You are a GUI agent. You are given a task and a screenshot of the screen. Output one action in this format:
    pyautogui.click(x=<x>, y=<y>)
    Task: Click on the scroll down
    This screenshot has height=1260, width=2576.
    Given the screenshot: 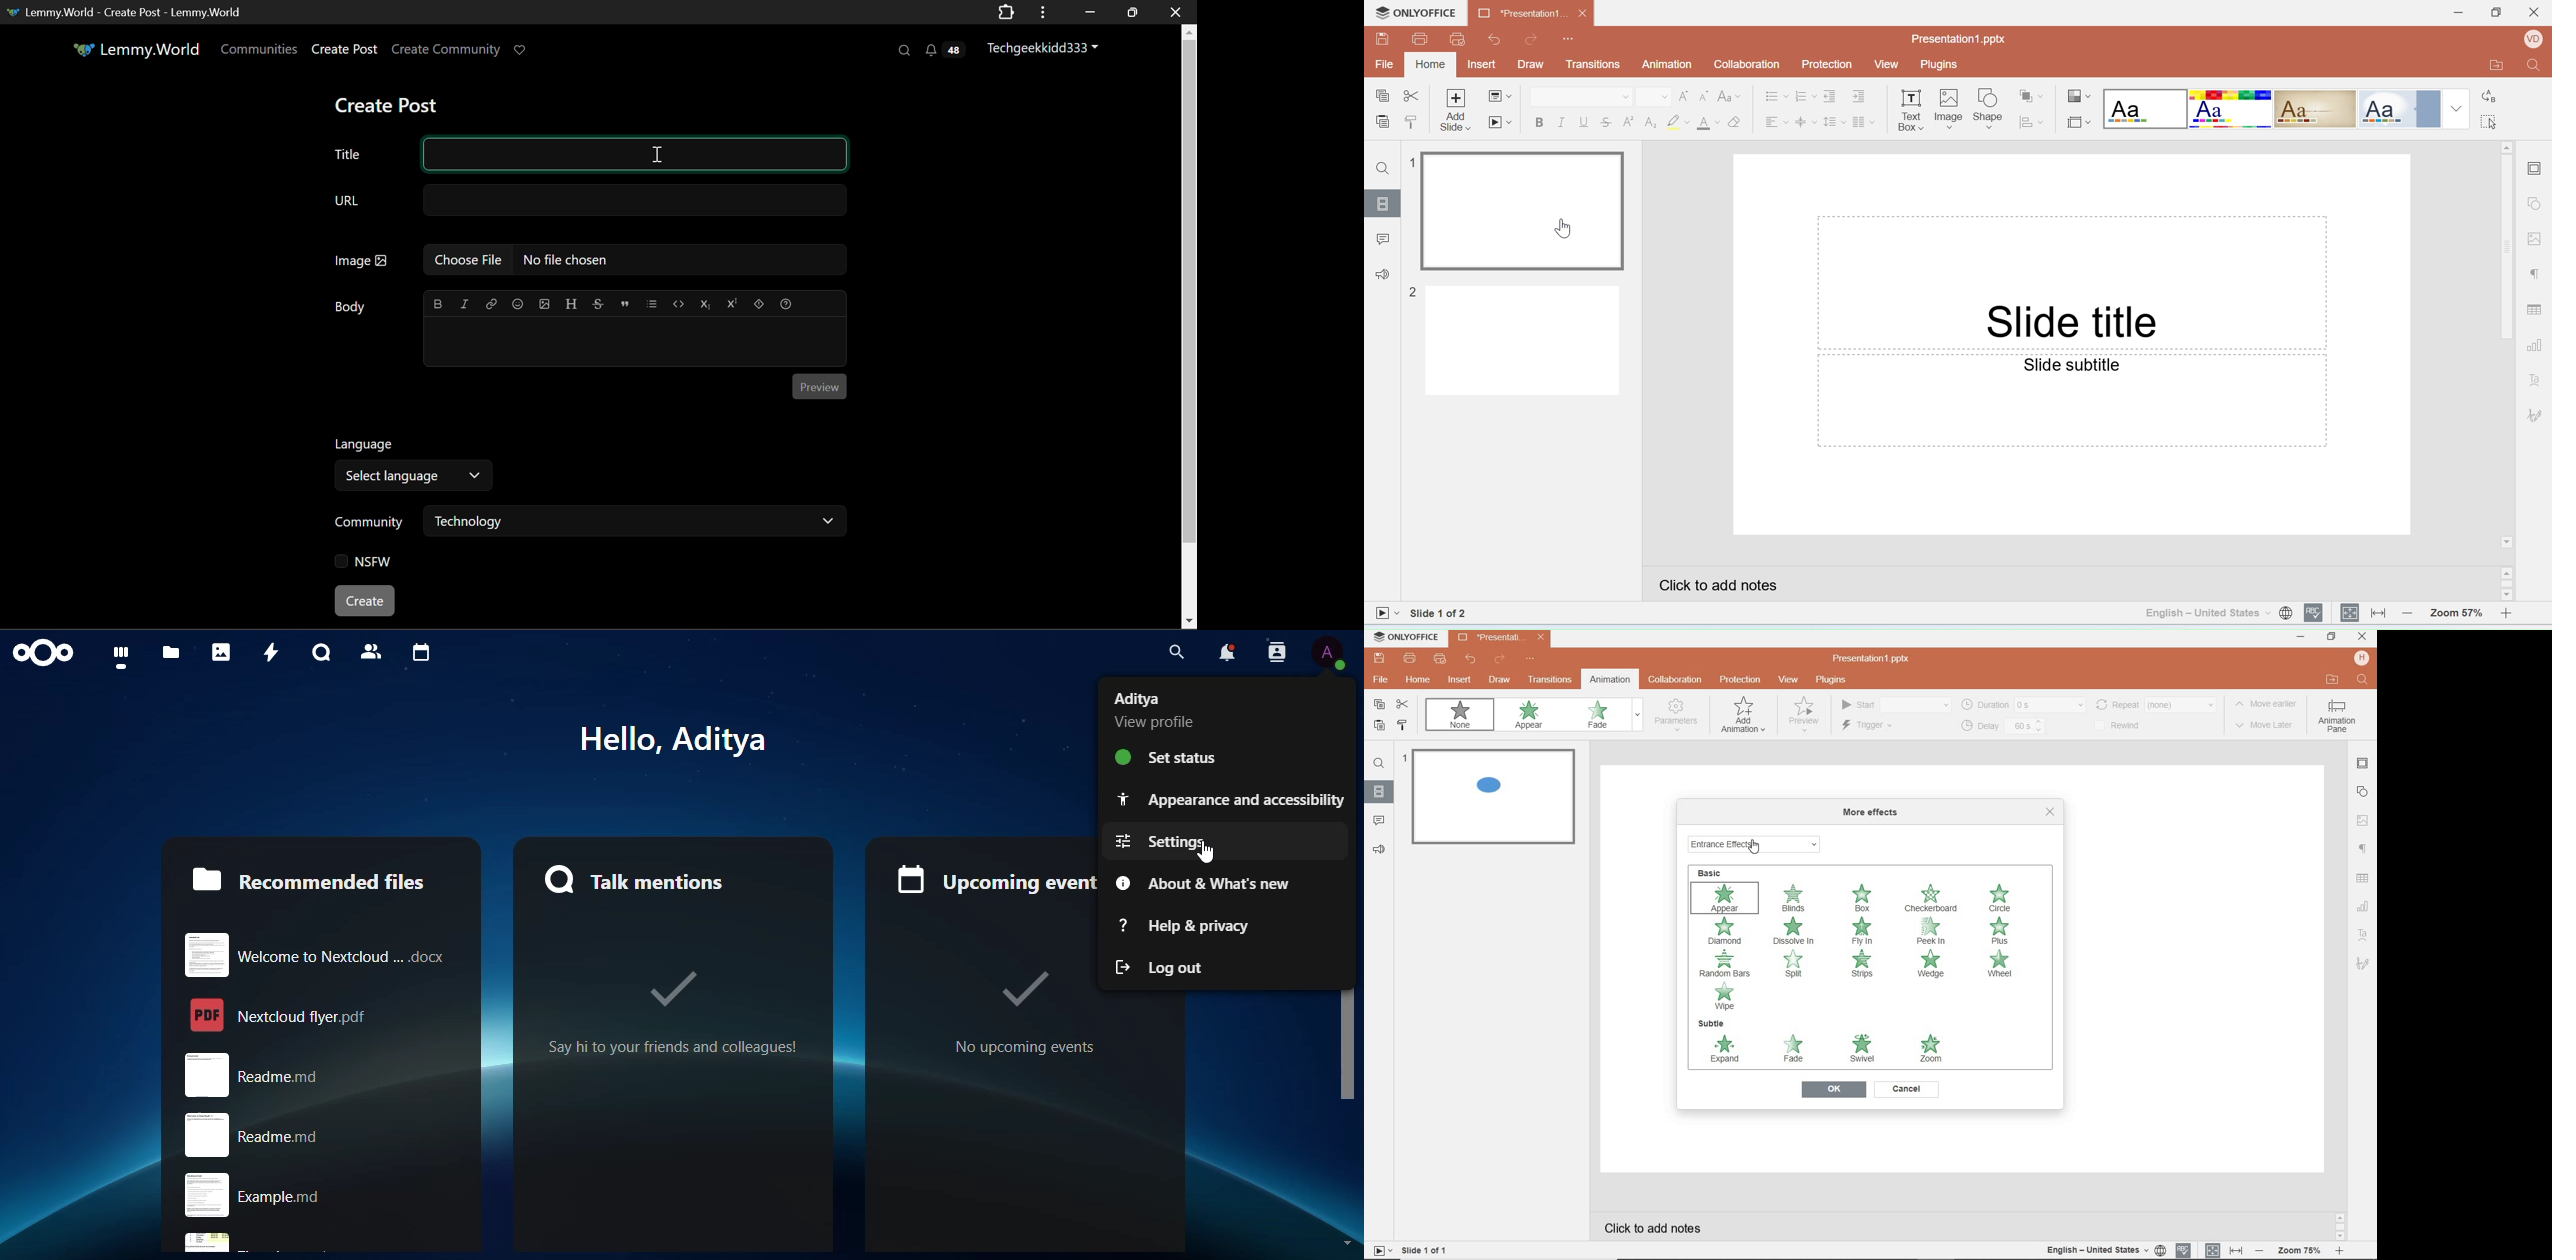 What is the action you would take?
    pyautogui.click(x=1347, y=1236)
    